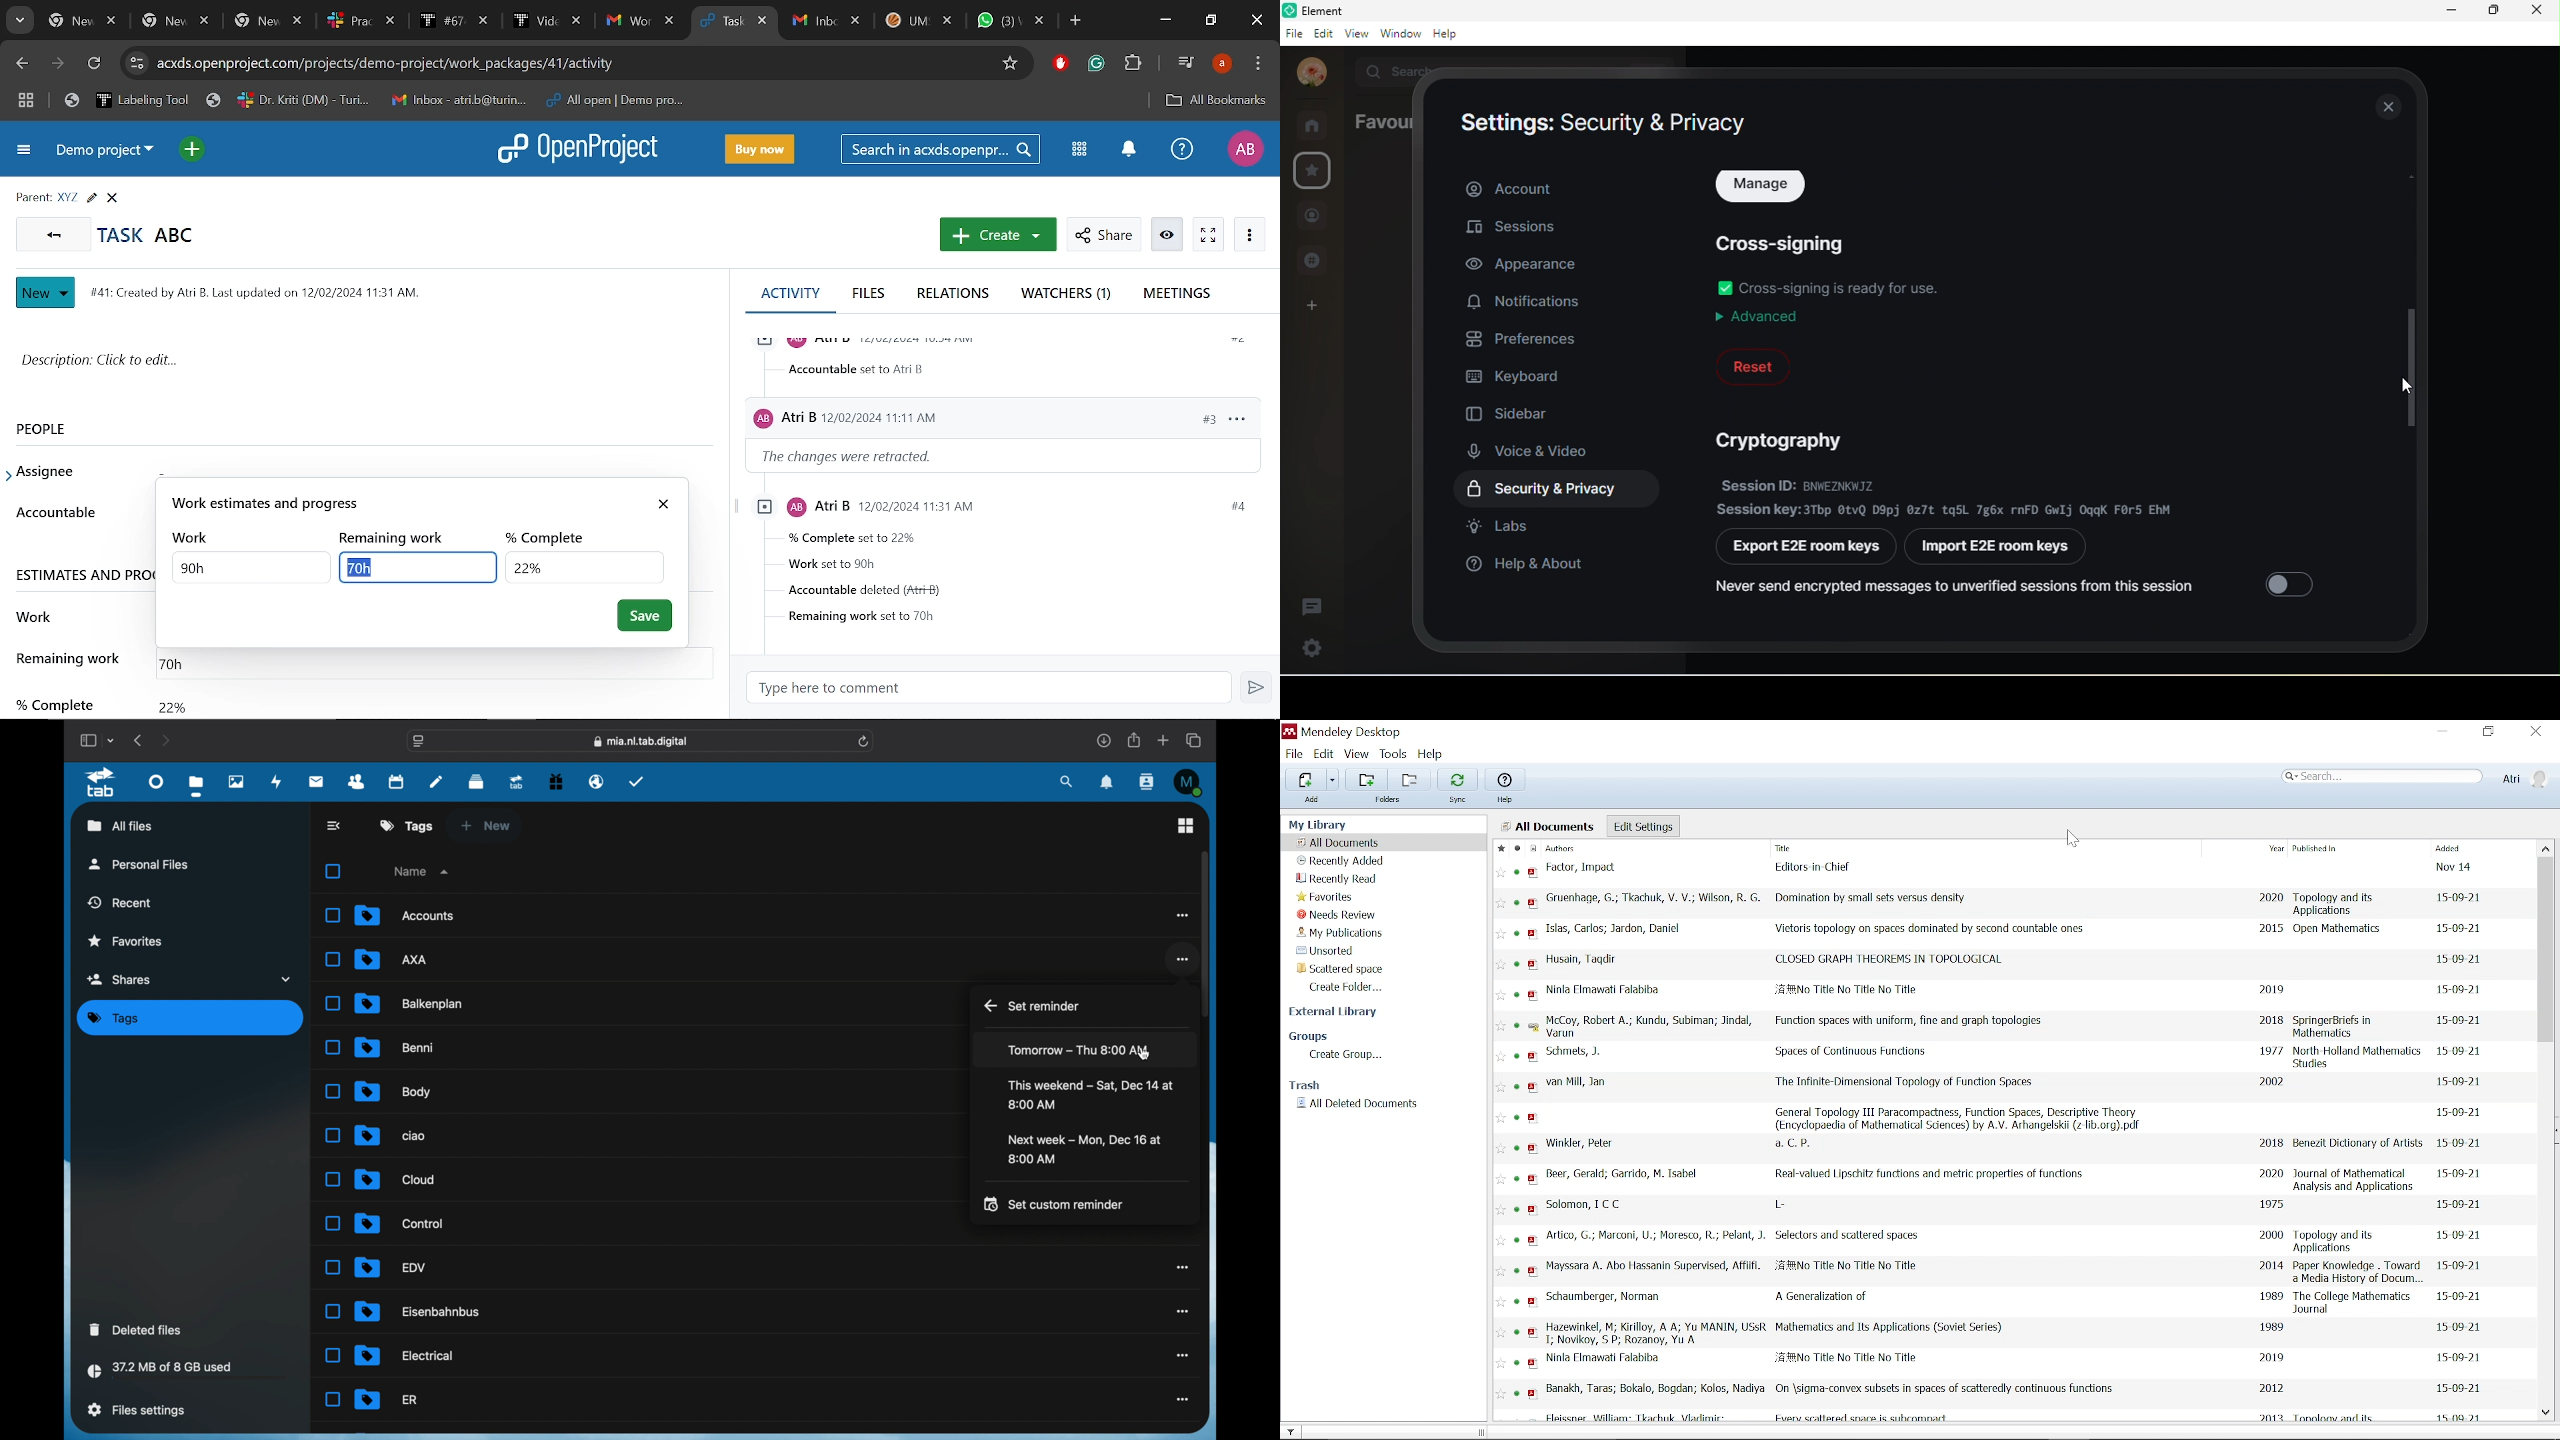 Image resolution: width=2576 pixels, height=1456 pixels. Describe the element at coordinates (1143, 1053) in the screenshot. I see `cursor` at that location.